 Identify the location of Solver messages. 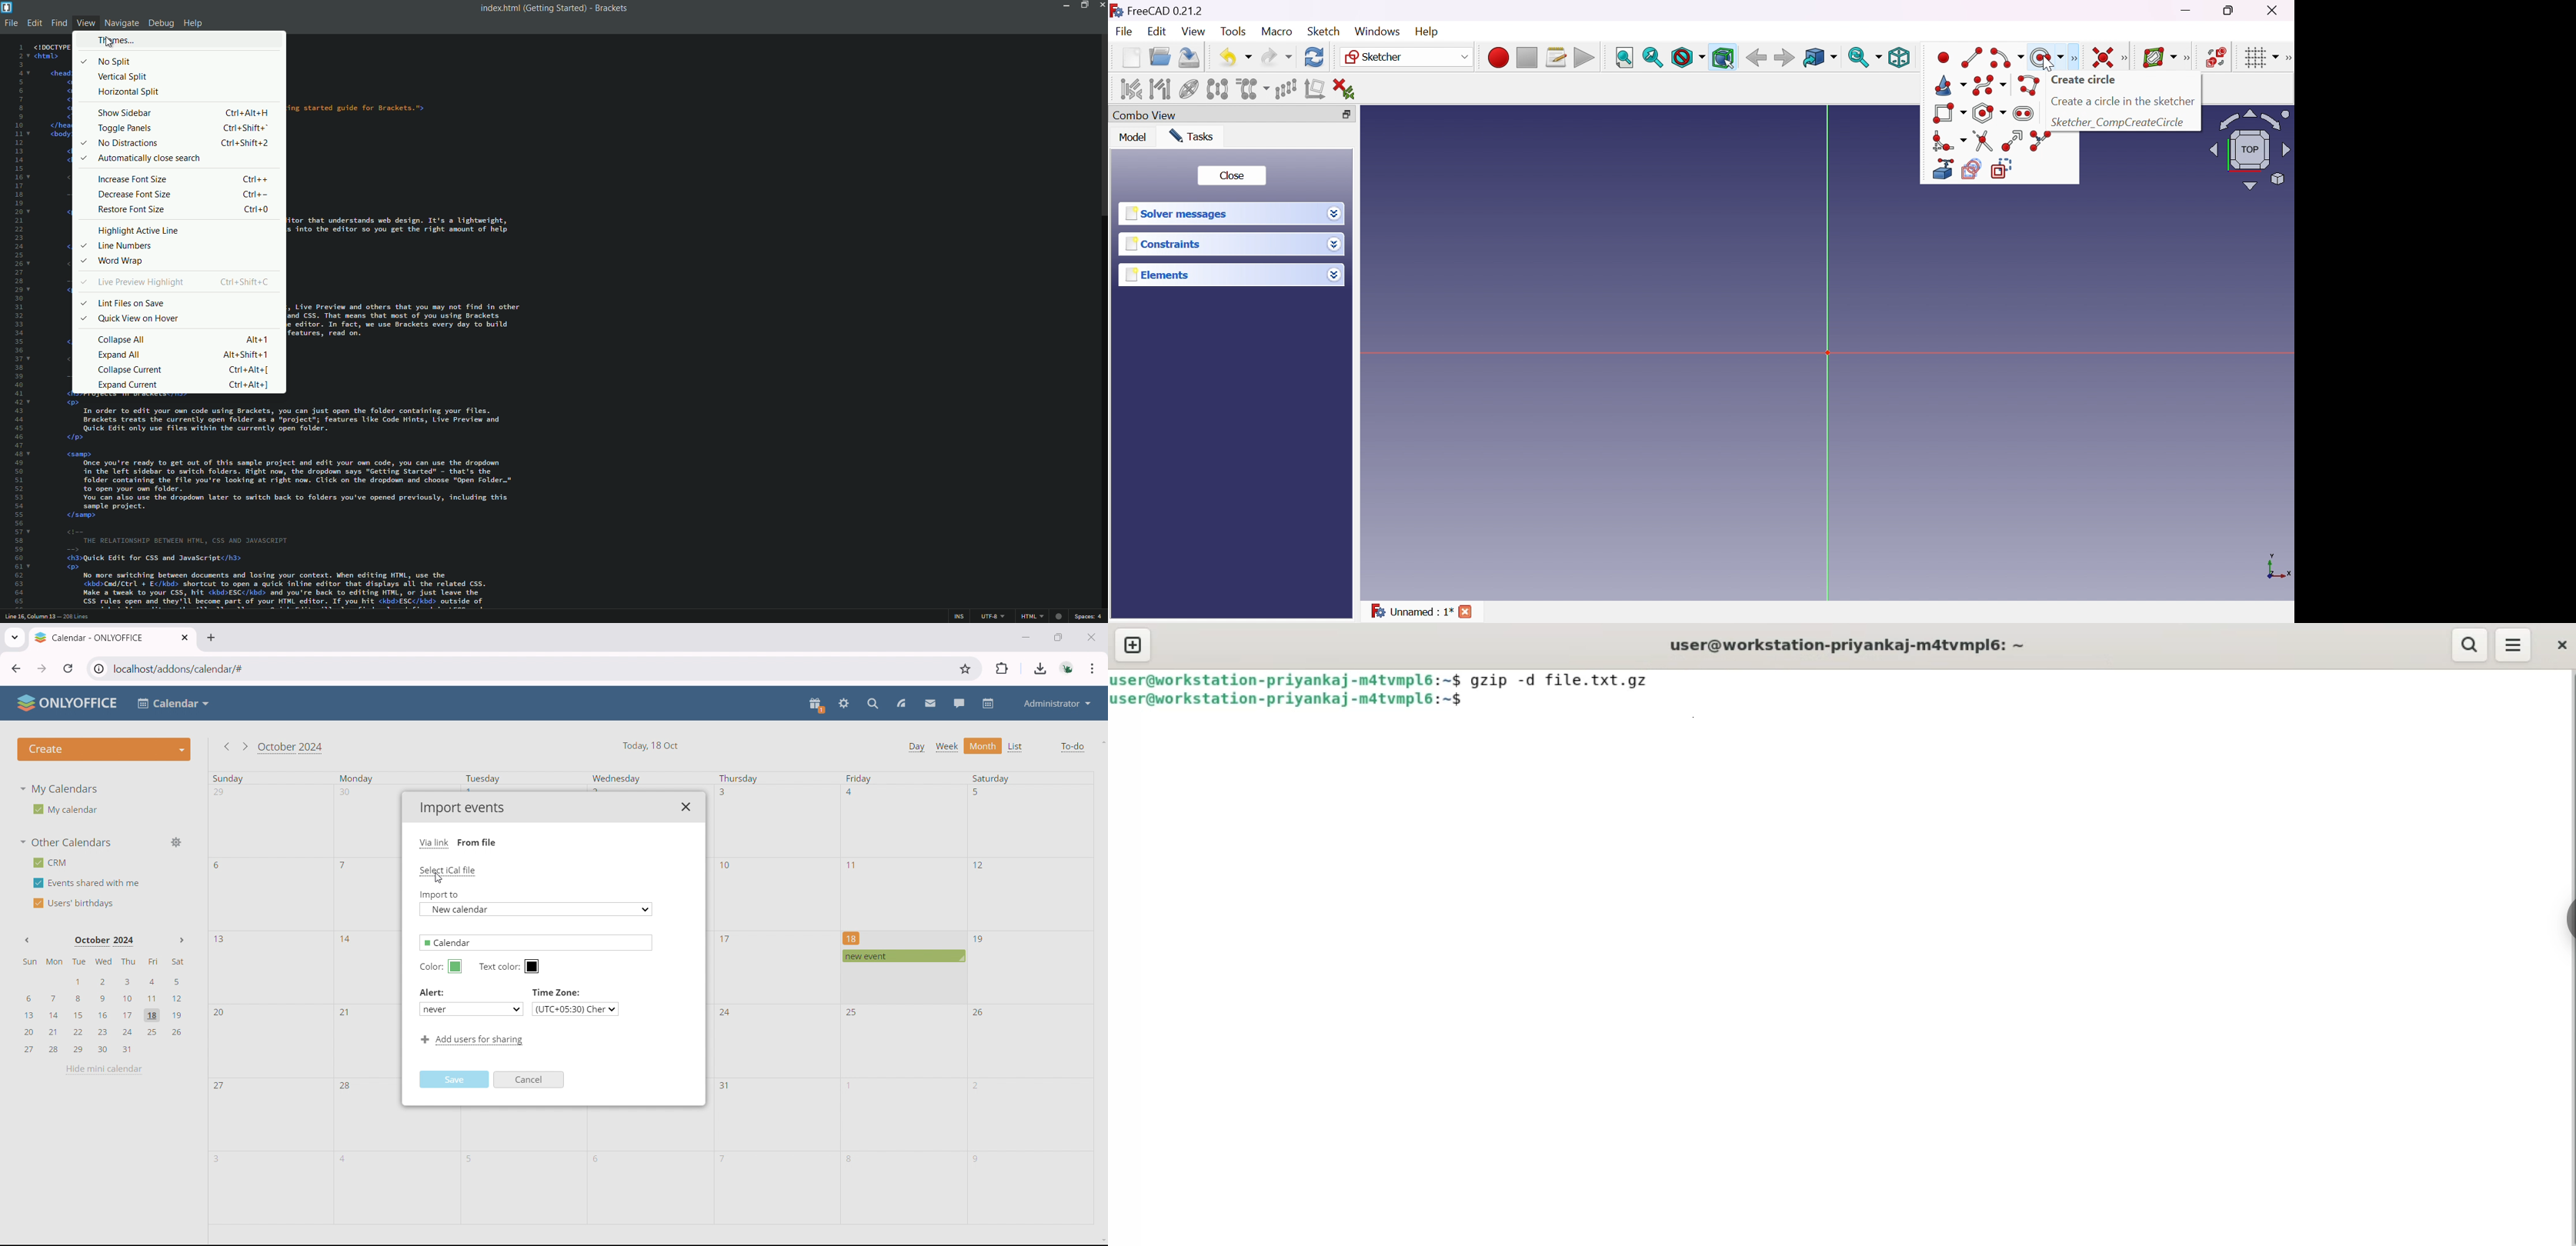
(1178, 212).